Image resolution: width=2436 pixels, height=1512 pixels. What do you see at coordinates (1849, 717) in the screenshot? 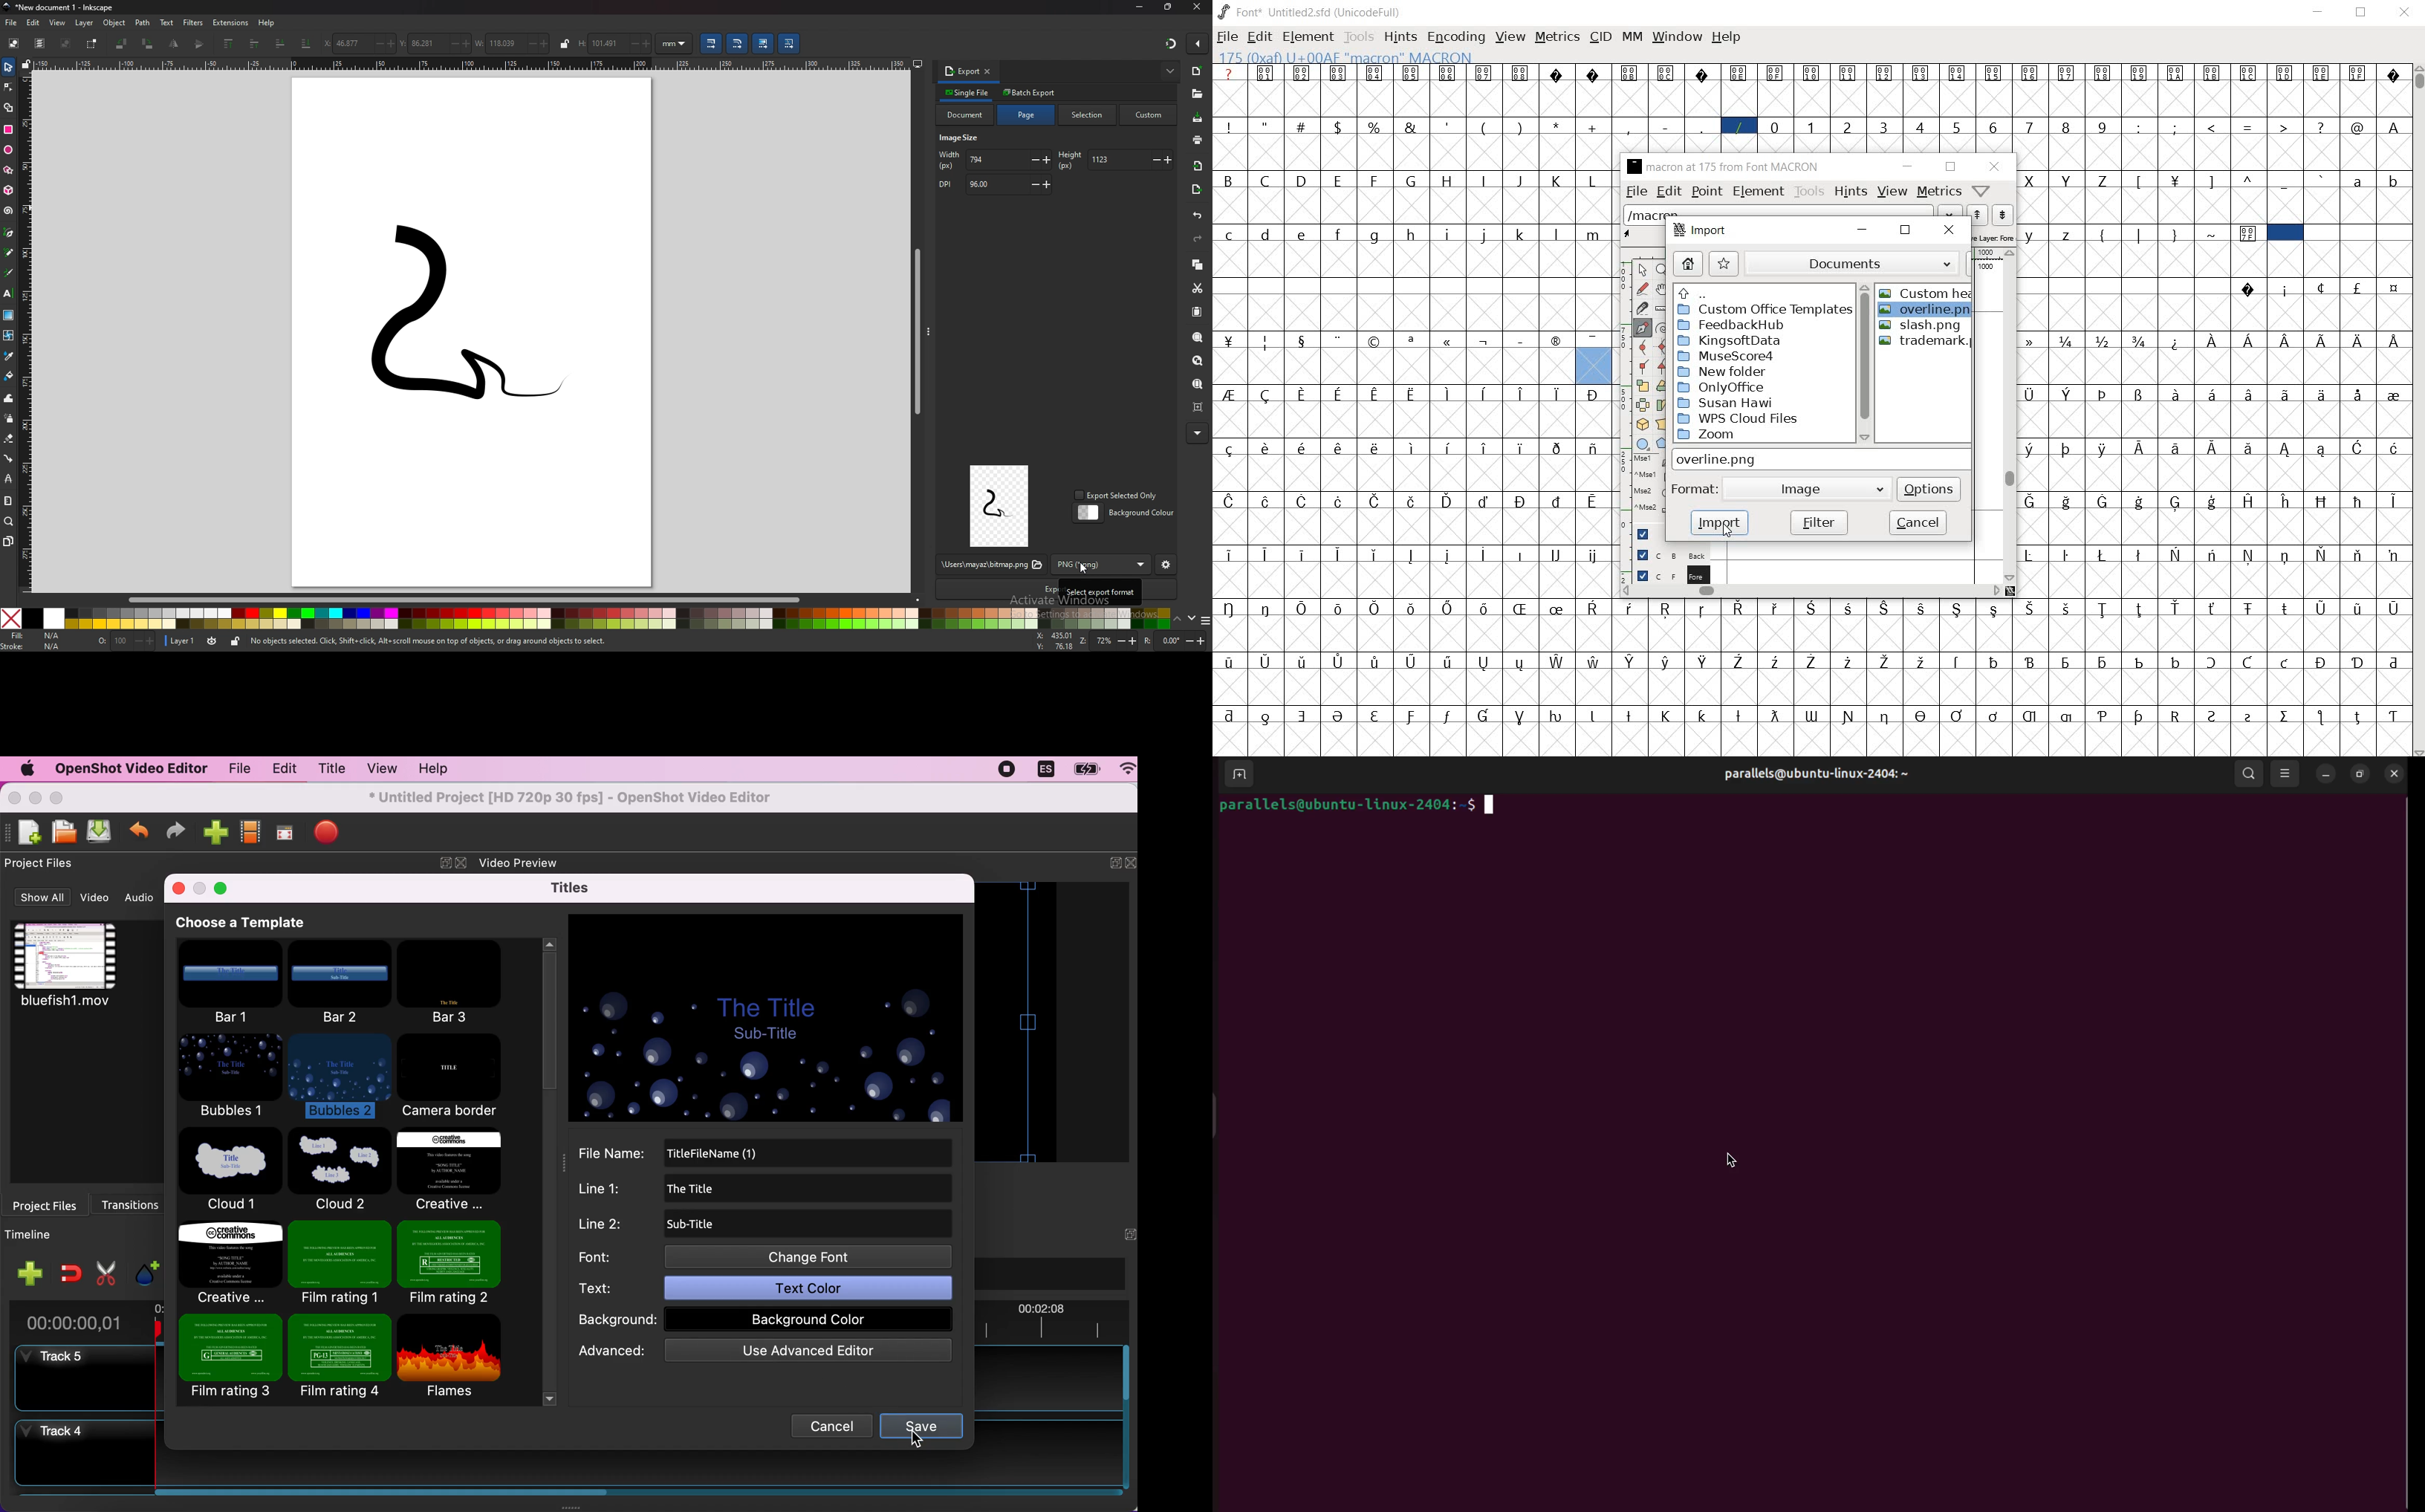
I see `Symbol` at bounding box center [1849, 717].